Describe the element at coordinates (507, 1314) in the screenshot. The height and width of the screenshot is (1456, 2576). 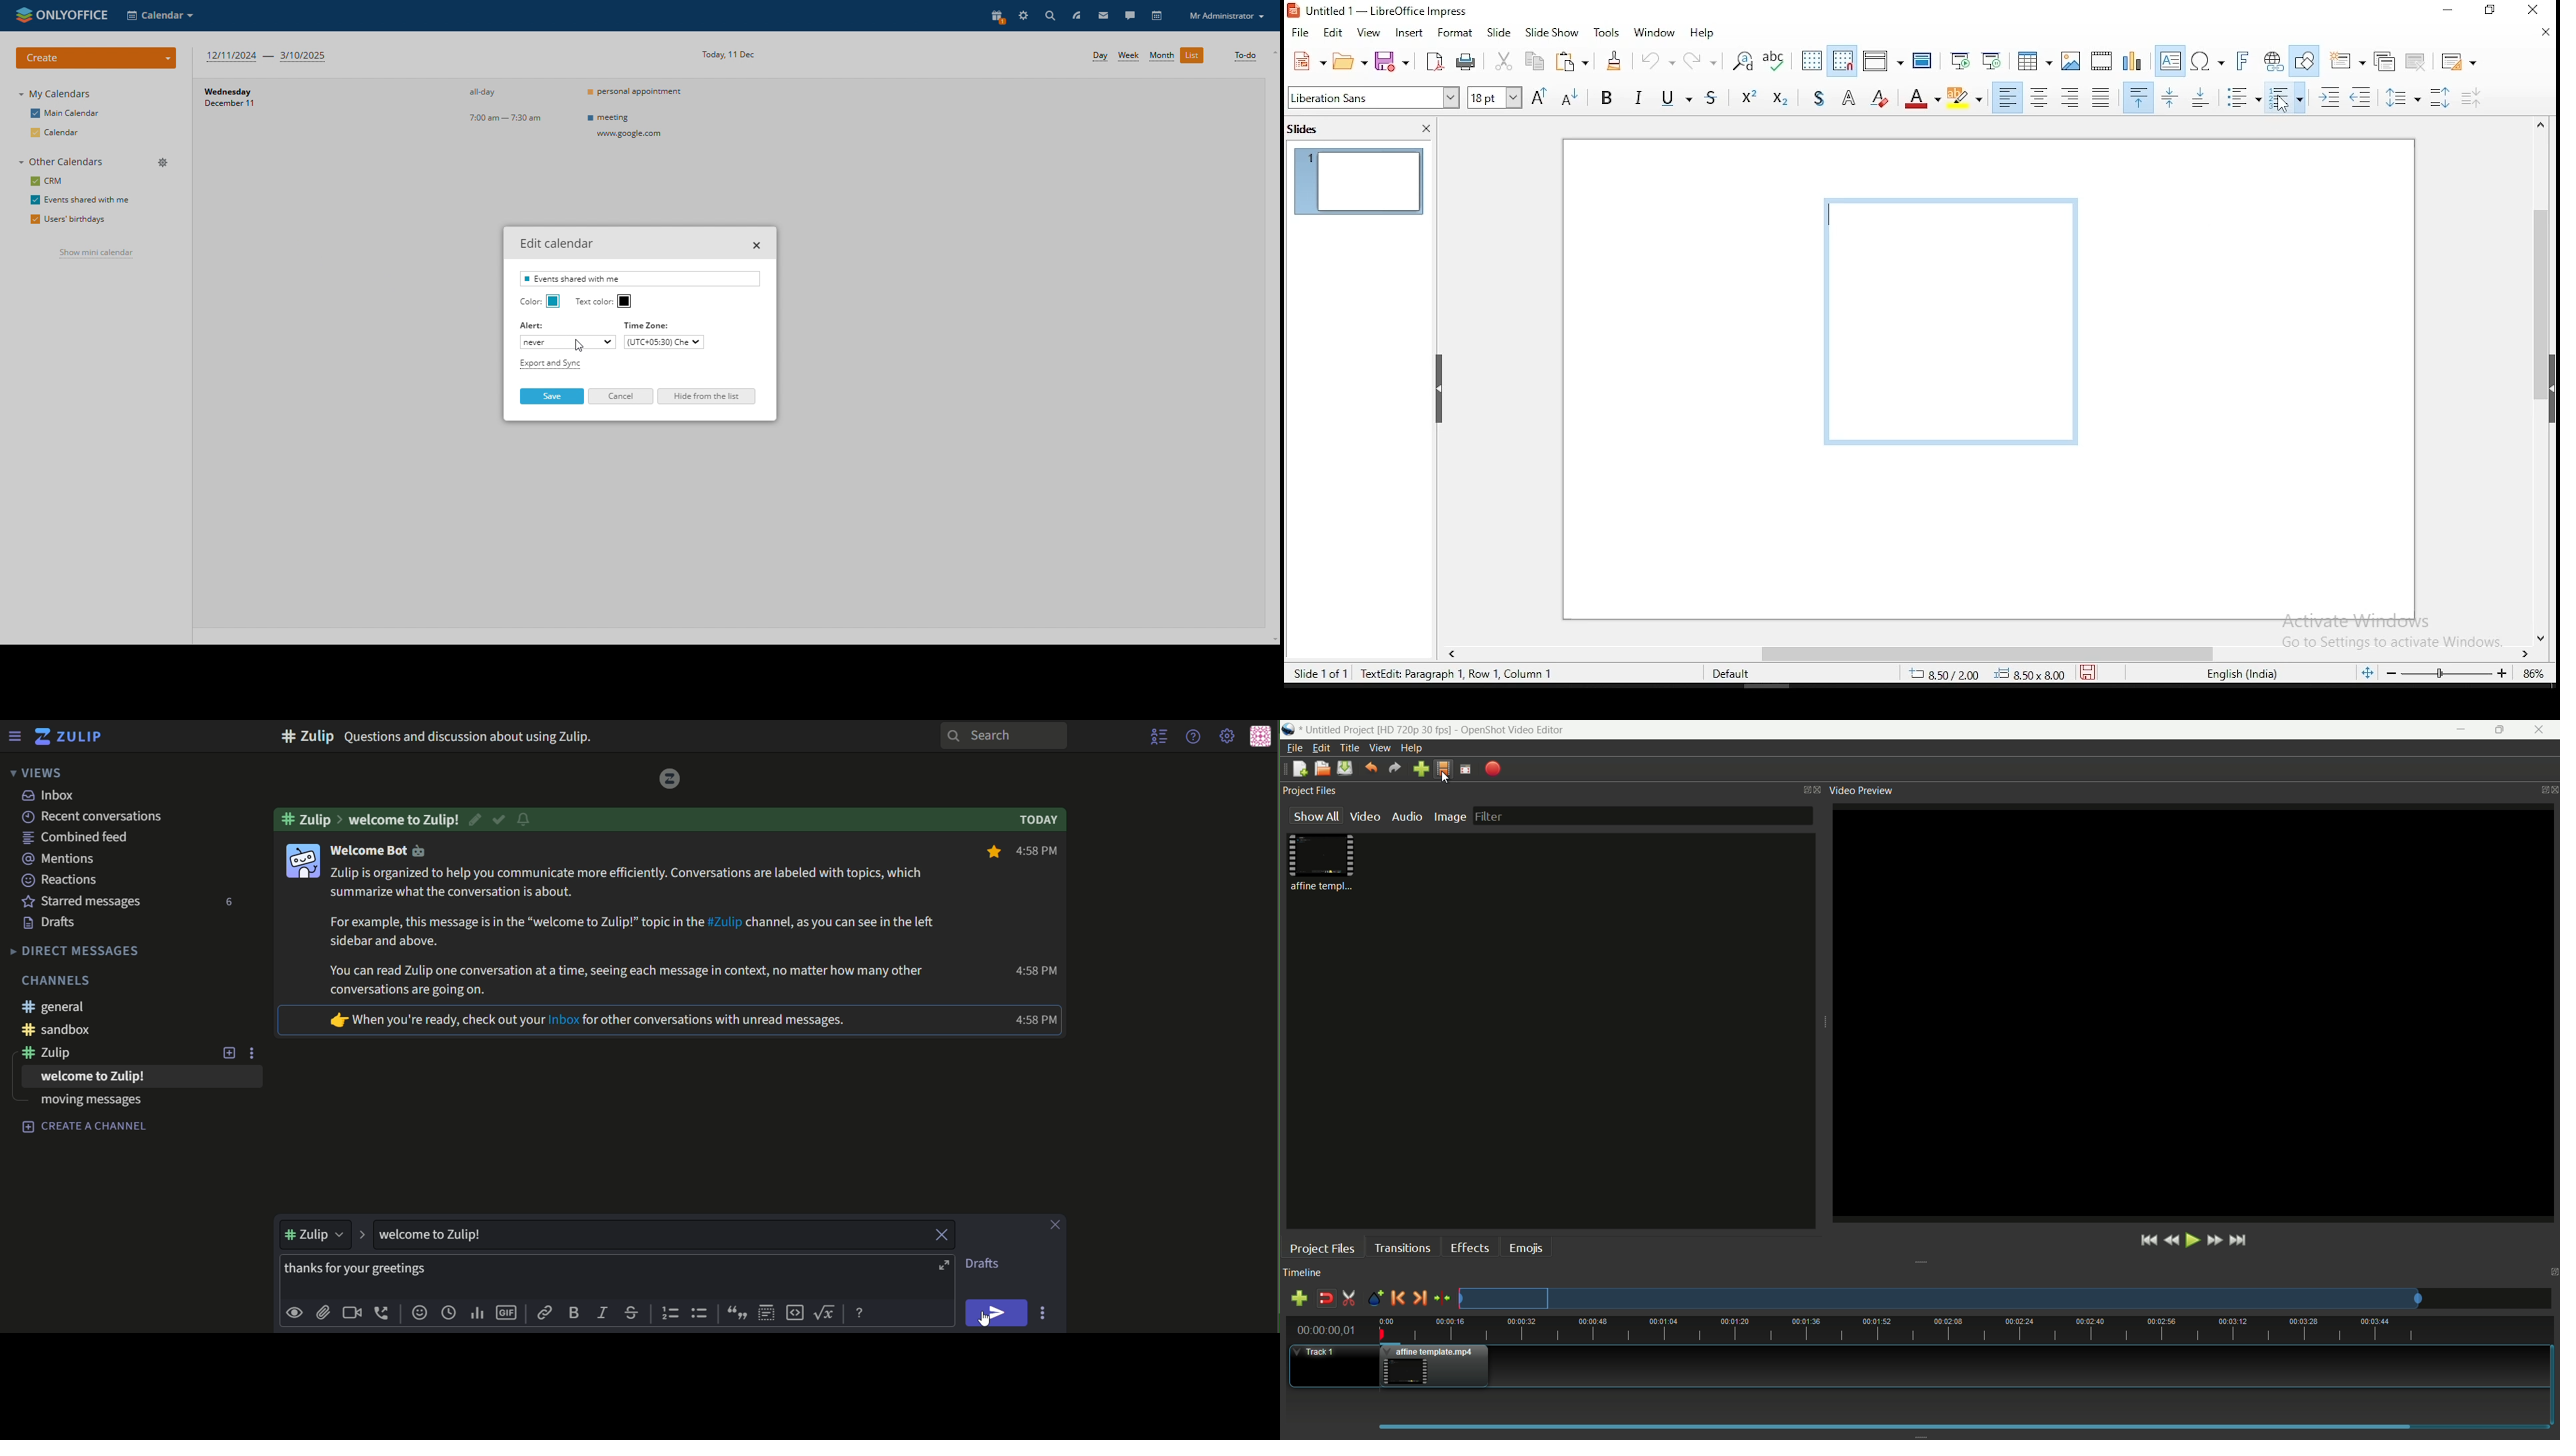
I see `add gif` at that location.